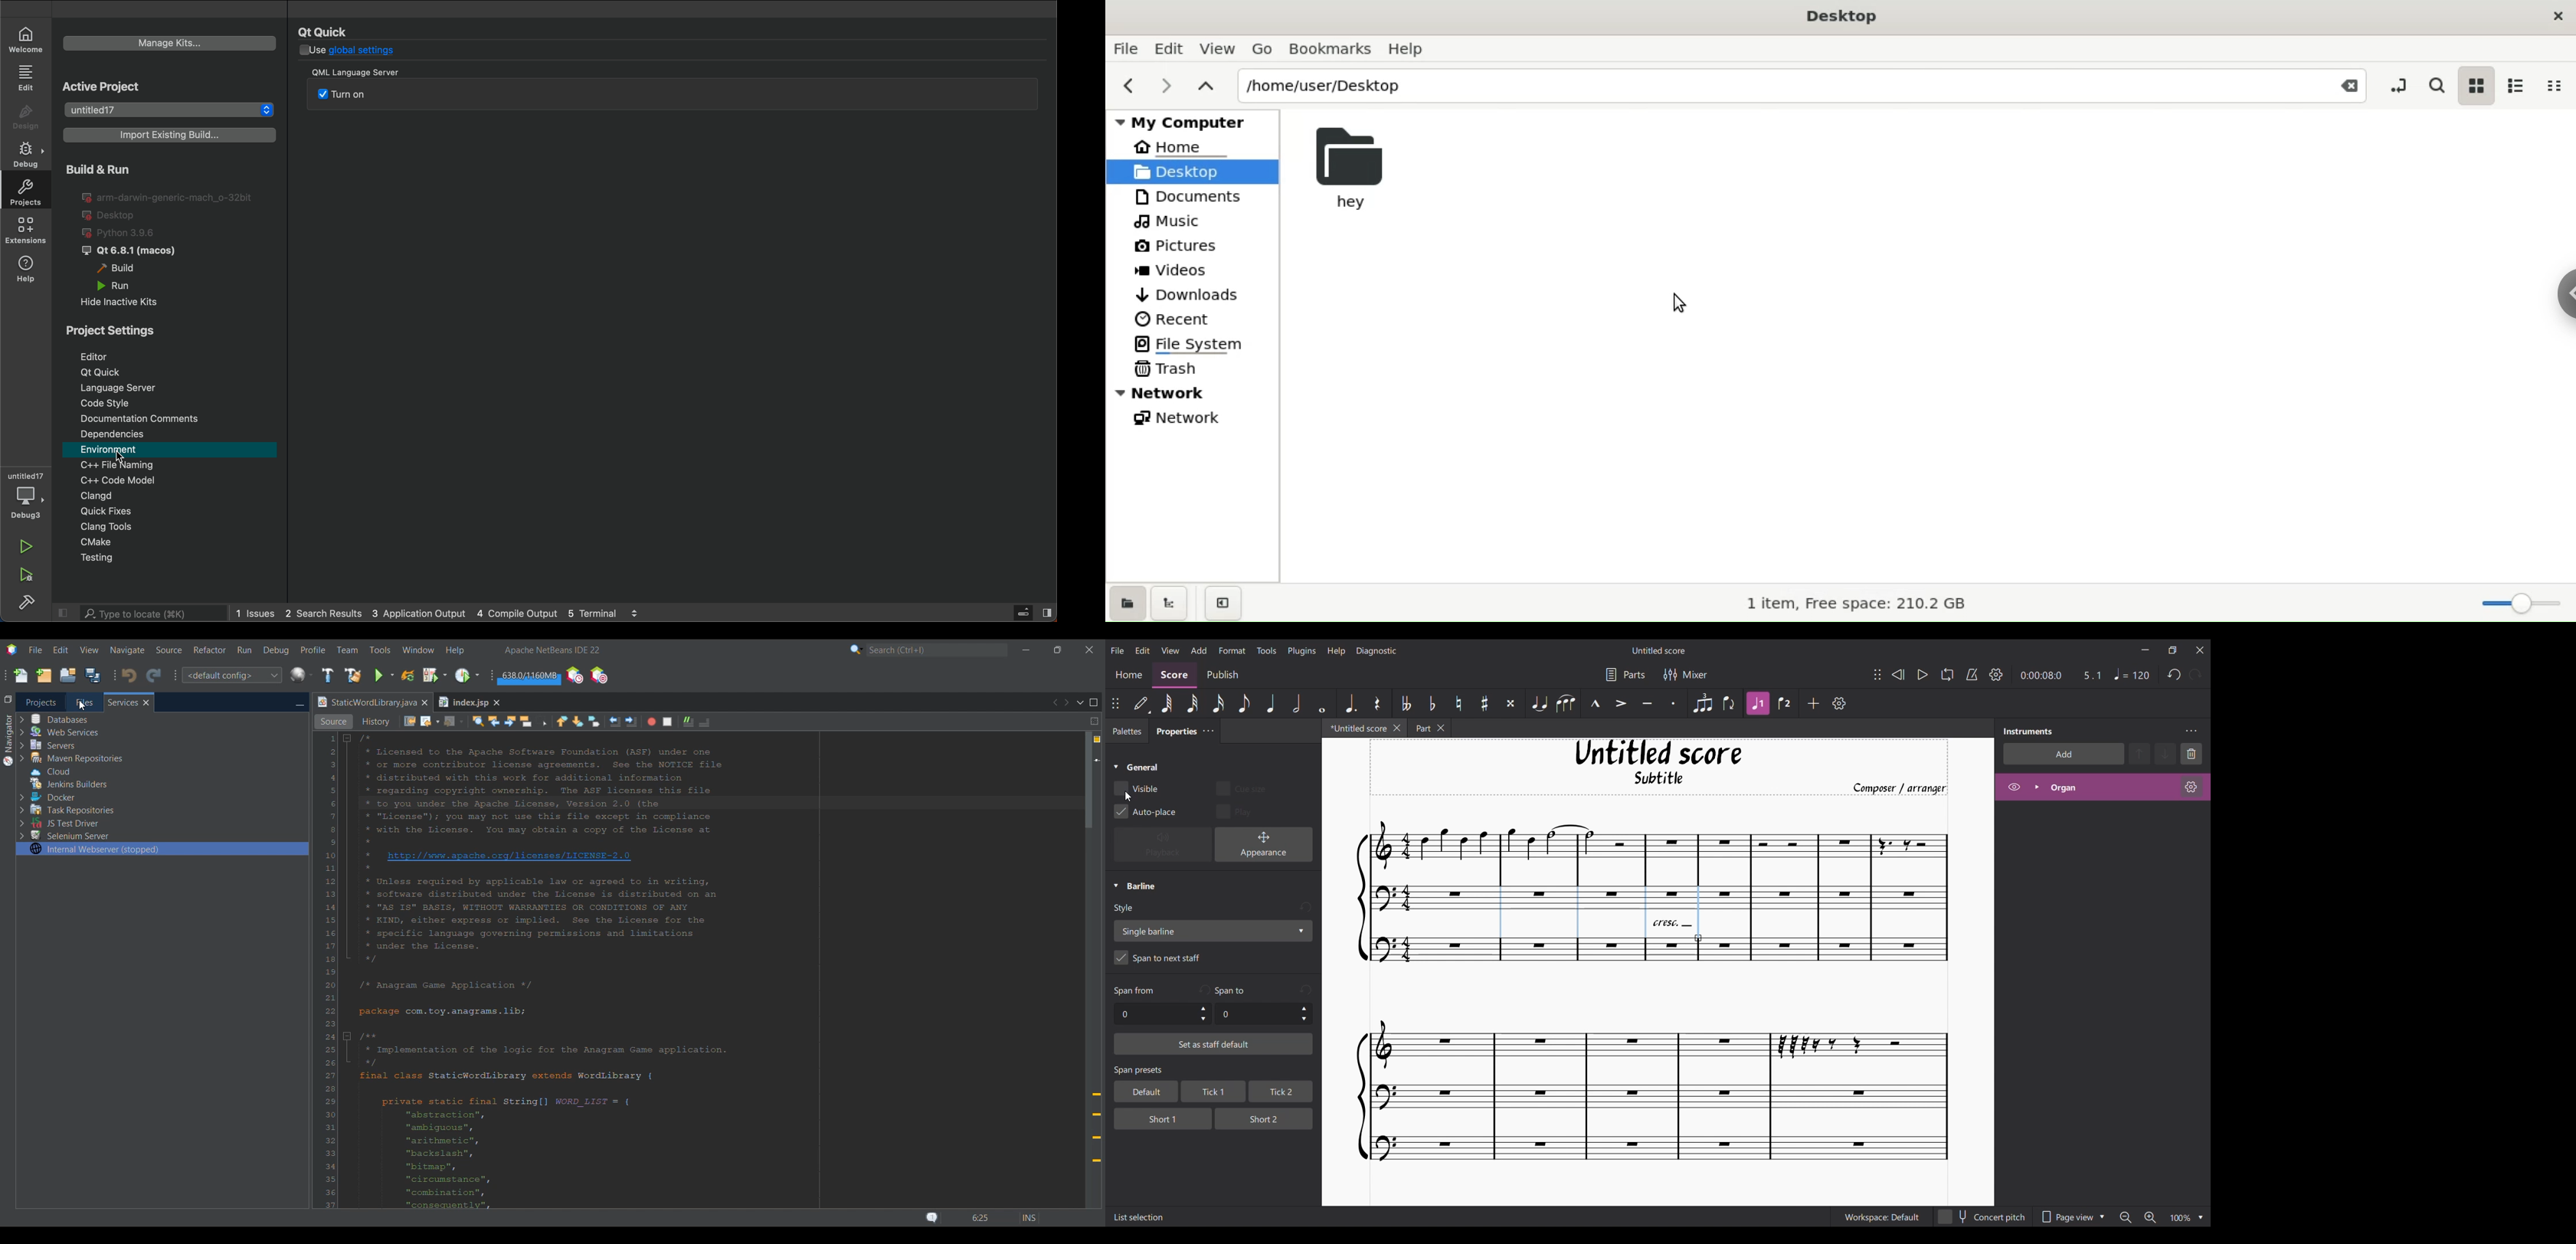  Describe the element at coordinates (1686, 674) in the screenshot. I see `Mixer settings` at that location.